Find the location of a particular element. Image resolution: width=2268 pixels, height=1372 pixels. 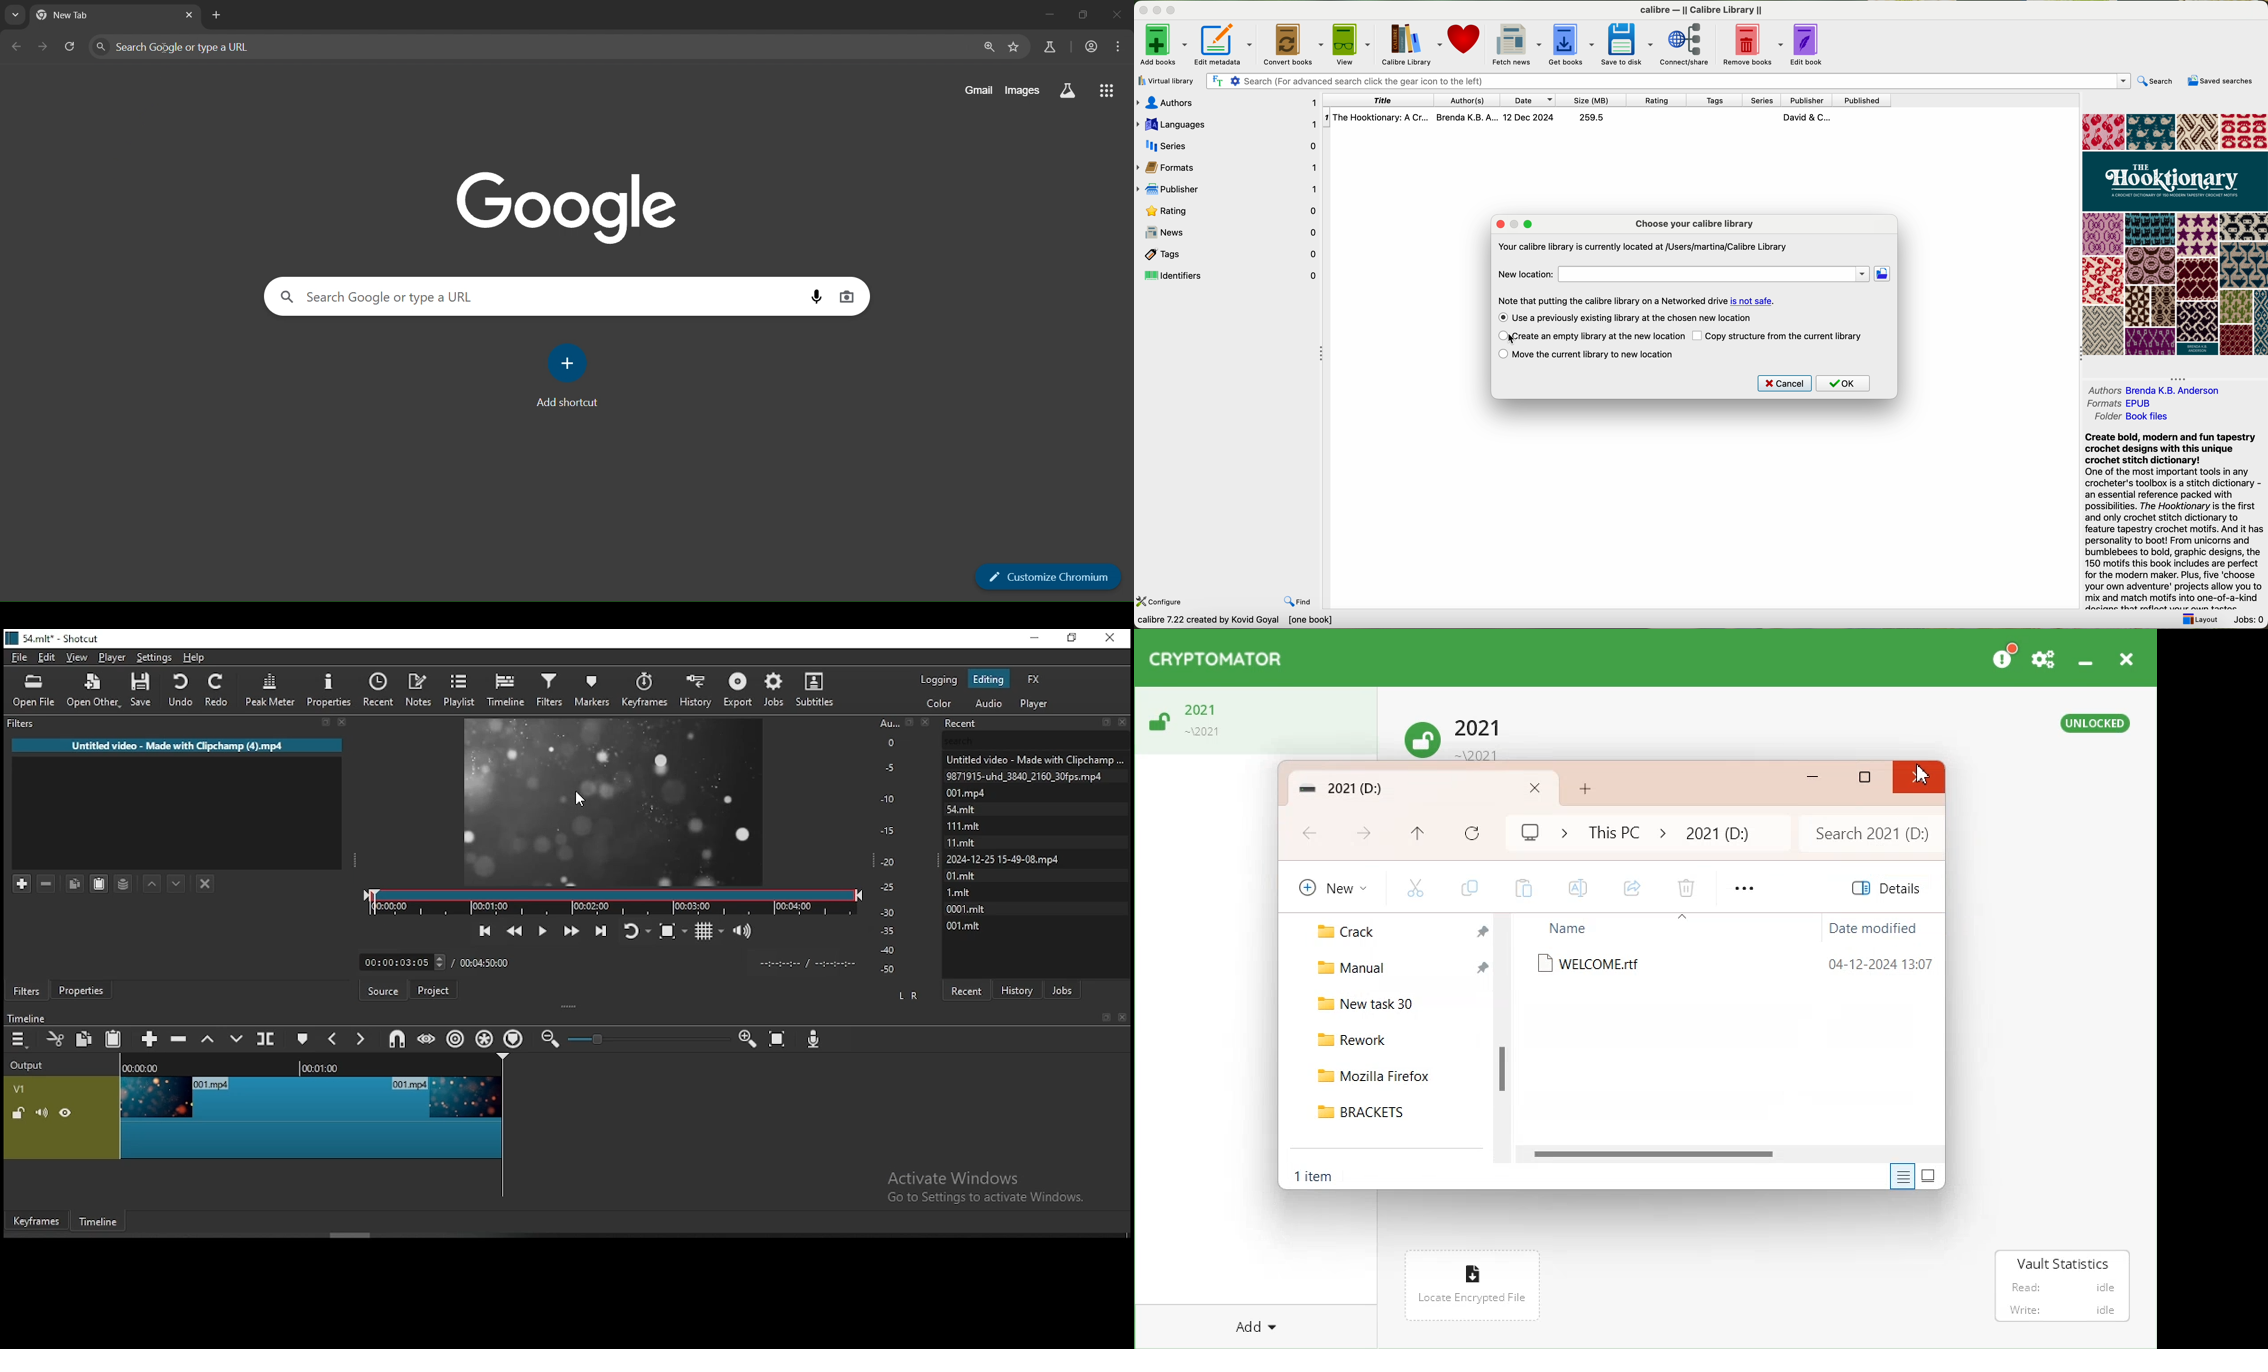

ripple all tracks is located at coordinates (483, 1037).